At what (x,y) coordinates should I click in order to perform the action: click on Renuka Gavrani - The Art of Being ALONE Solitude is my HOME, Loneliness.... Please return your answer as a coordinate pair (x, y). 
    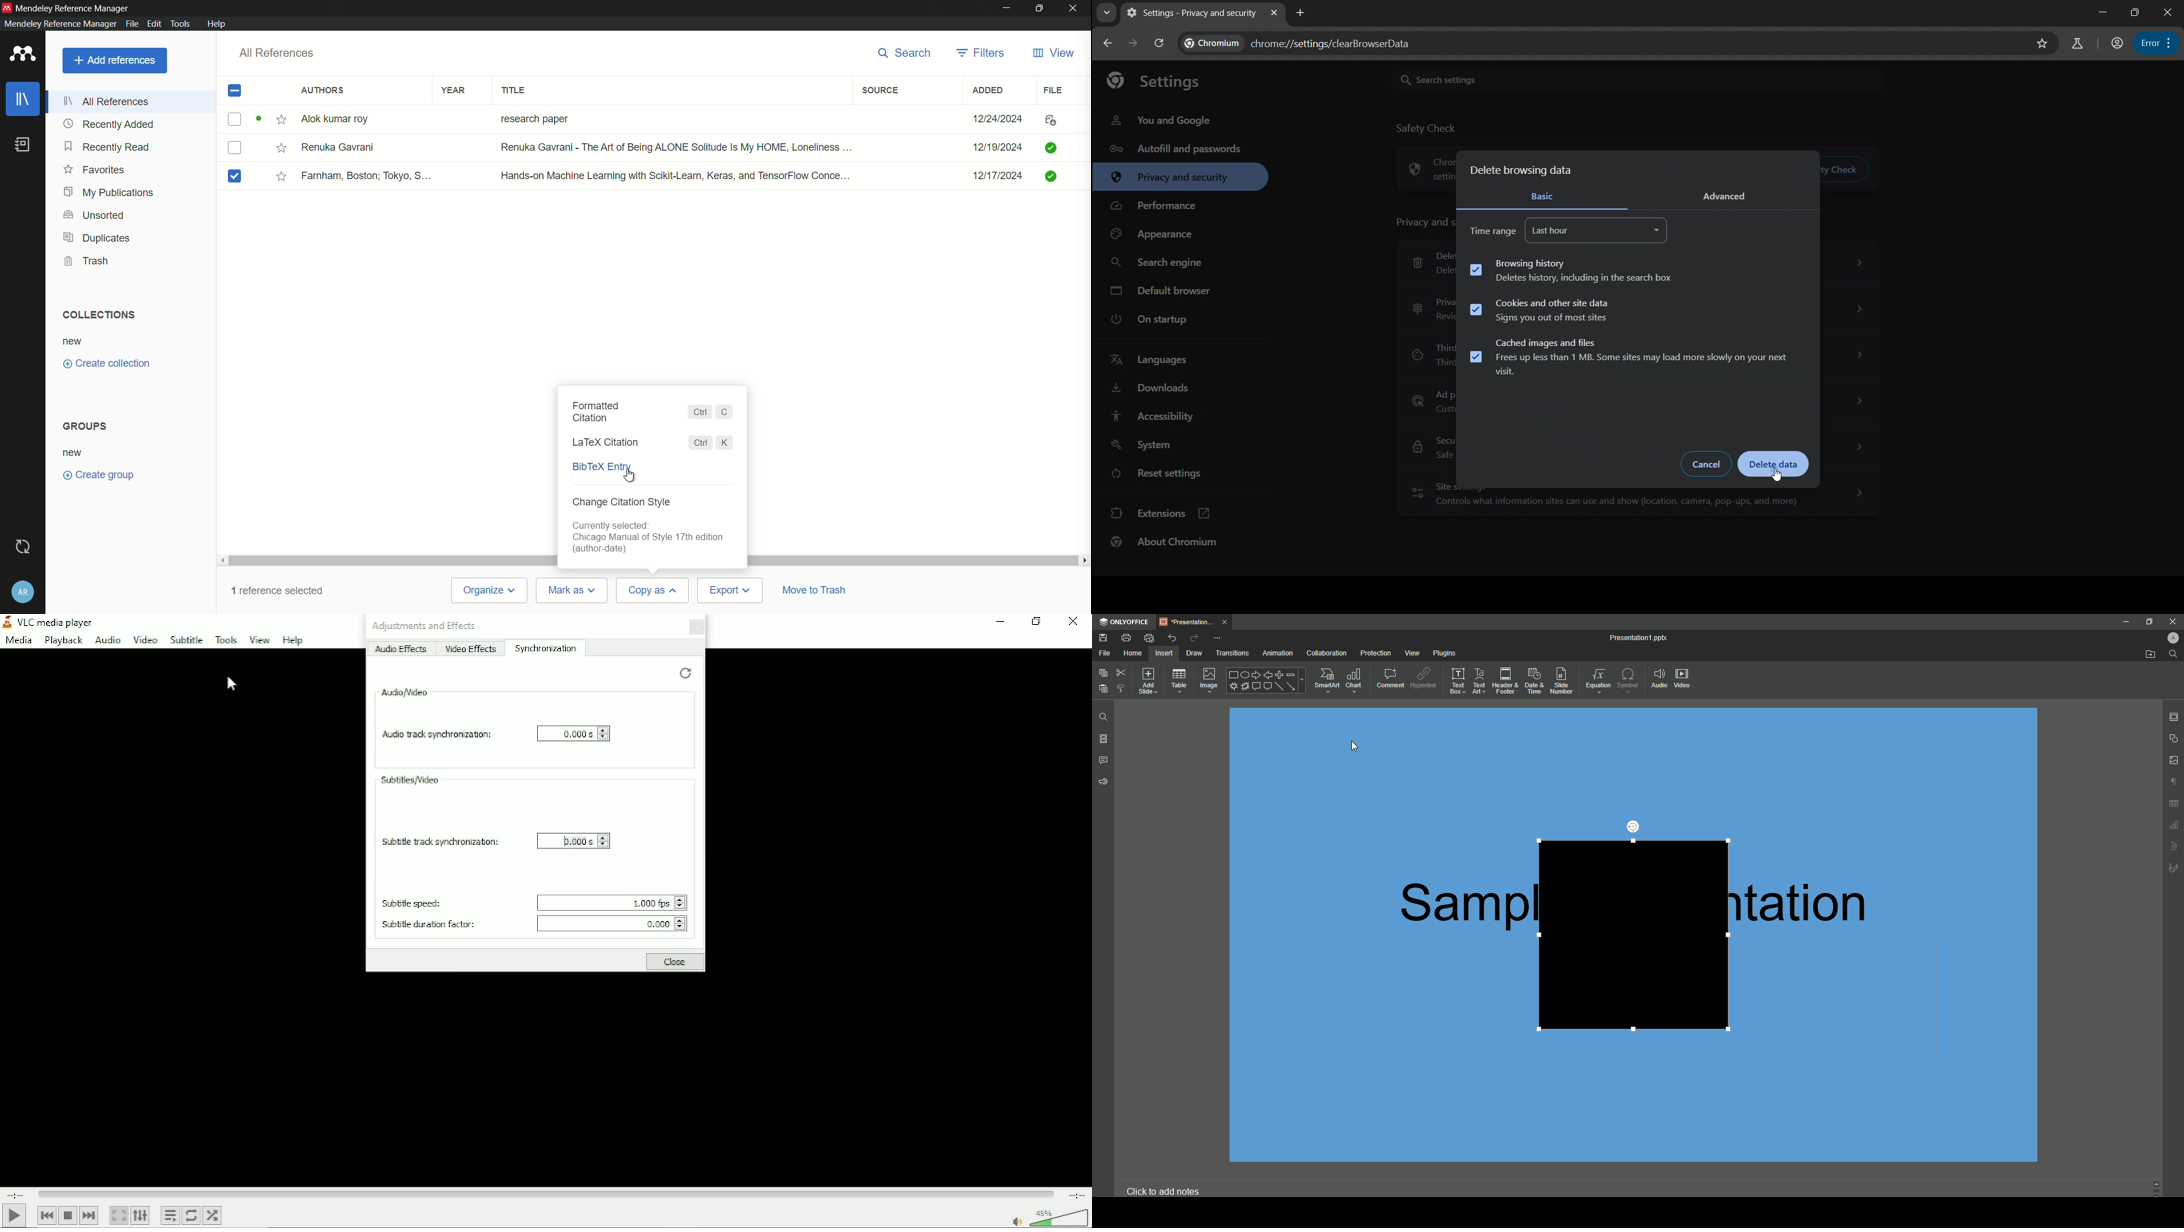
    Looking at the image, I should click on (675, 147).